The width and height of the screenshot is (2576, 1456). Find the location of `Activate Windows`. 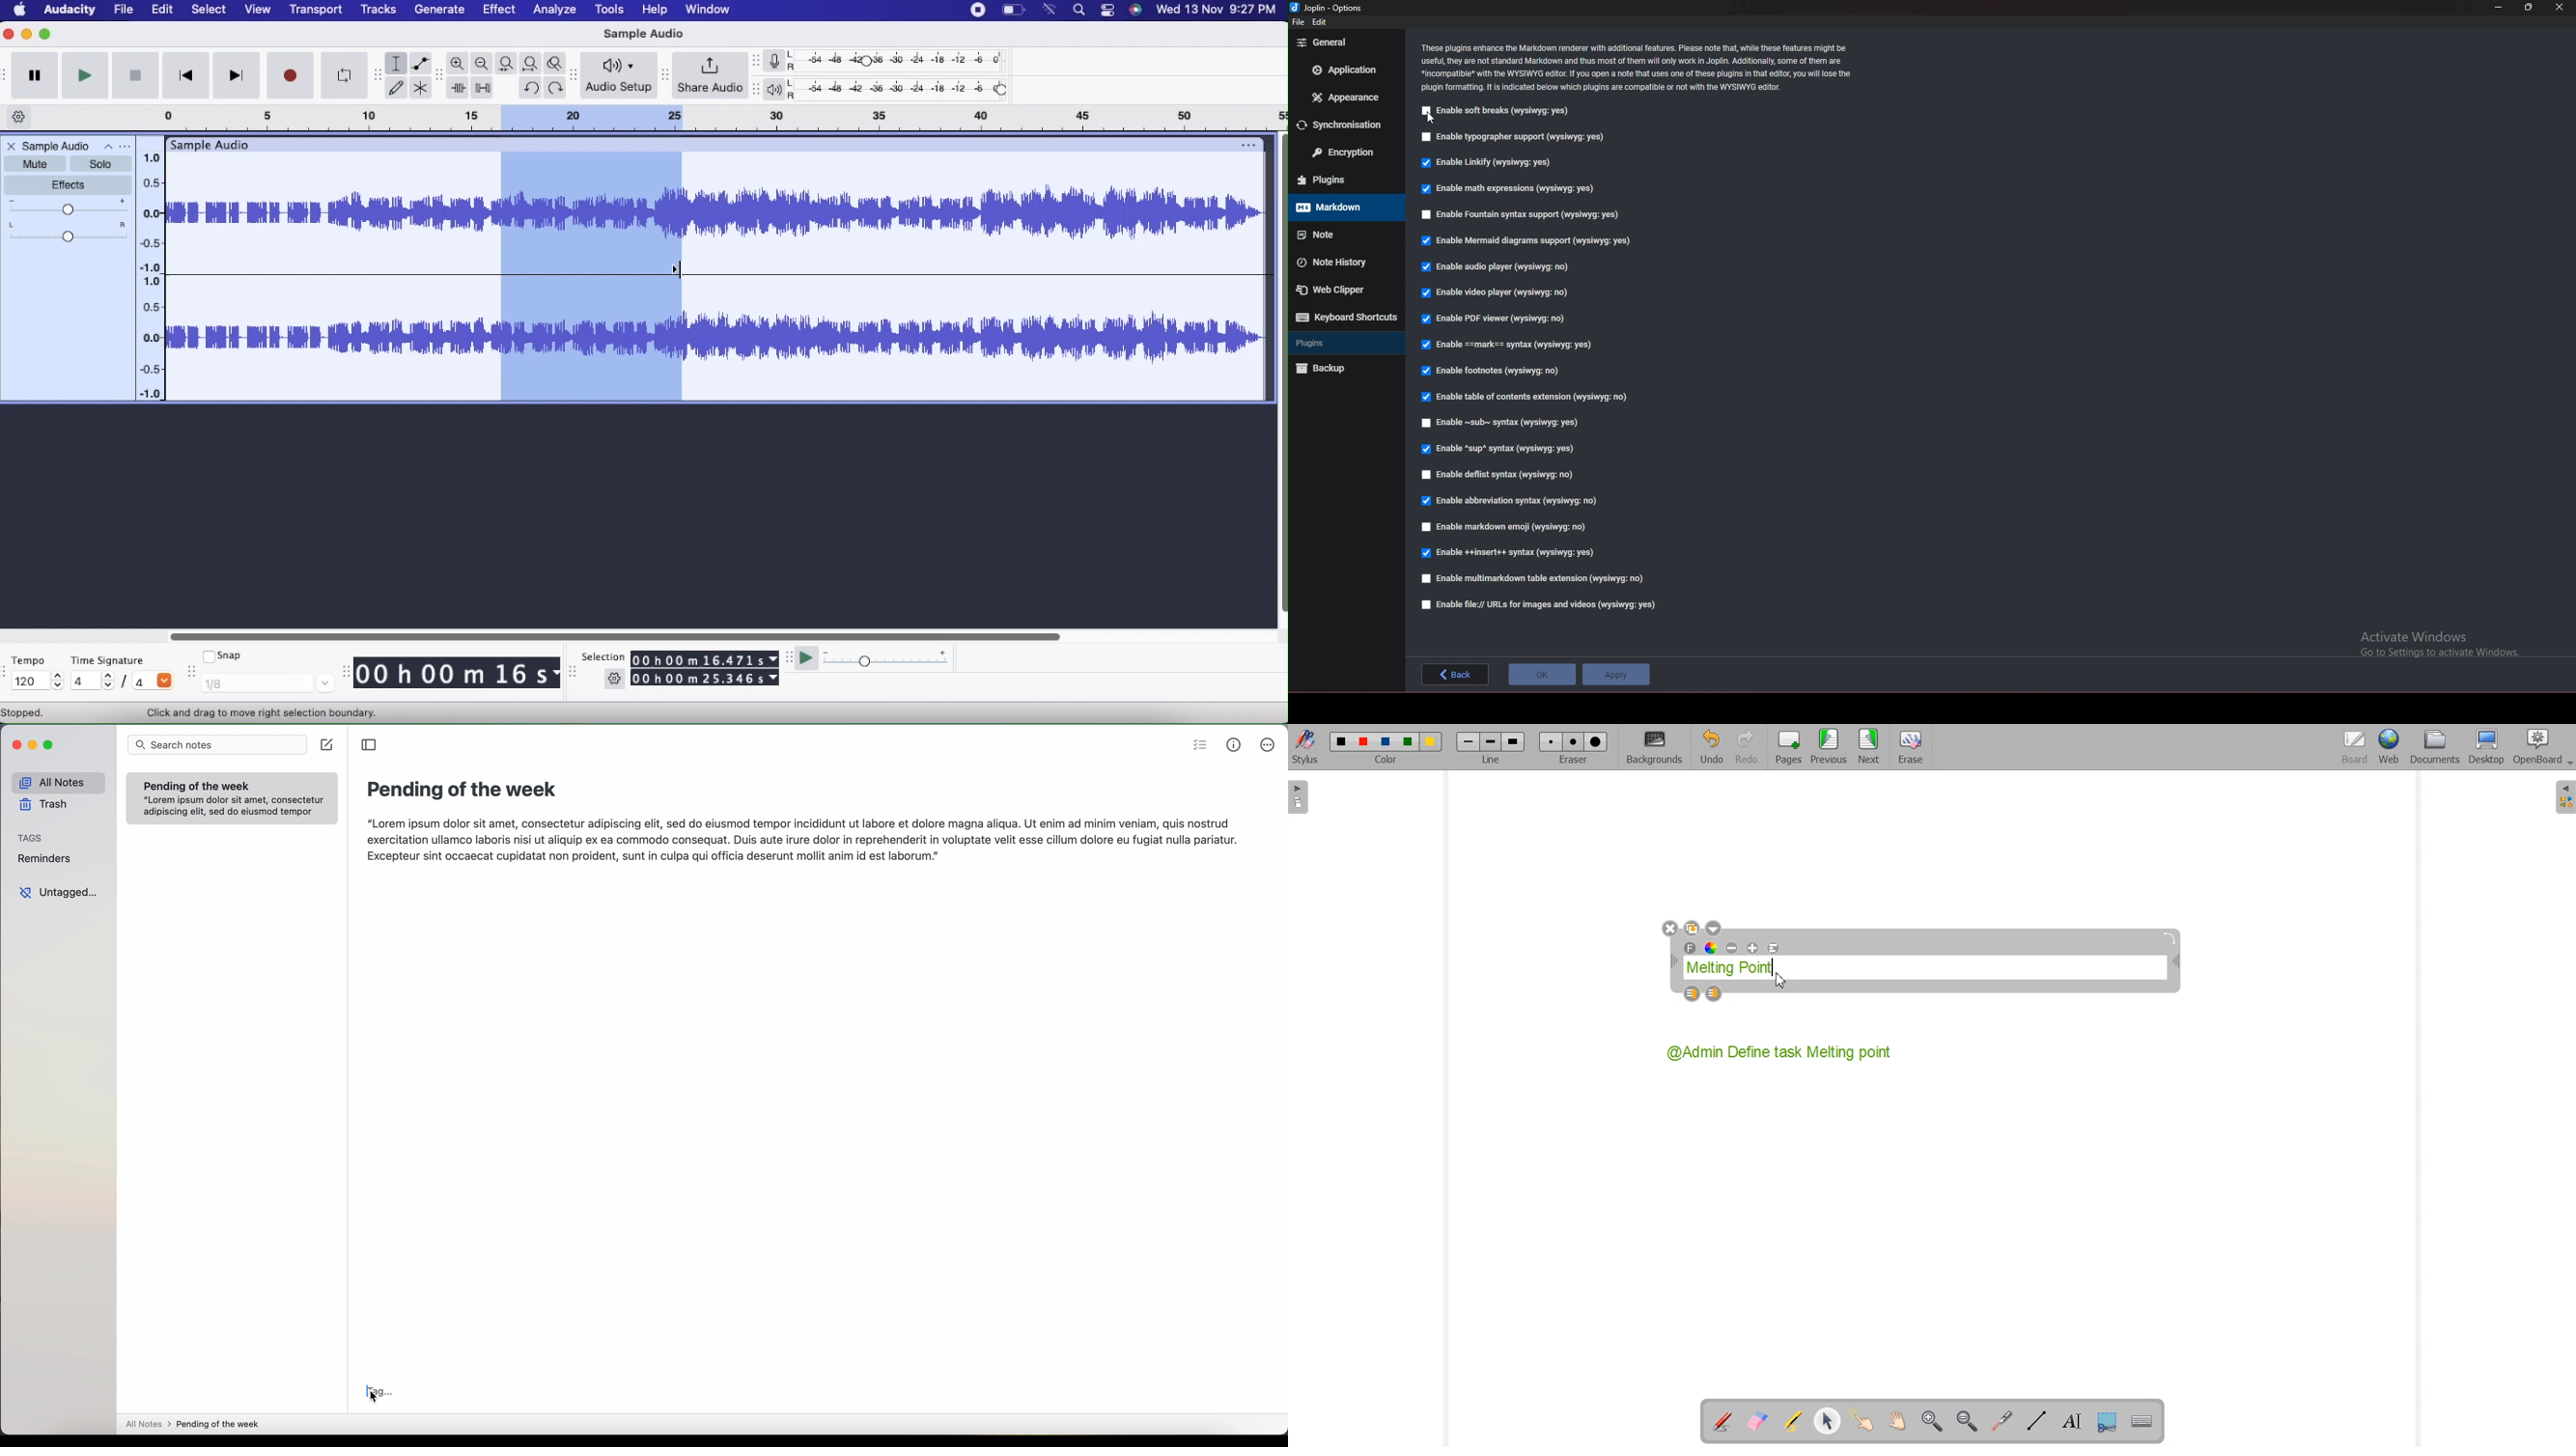

Activate Windows is located at coordinates (2436, 643).